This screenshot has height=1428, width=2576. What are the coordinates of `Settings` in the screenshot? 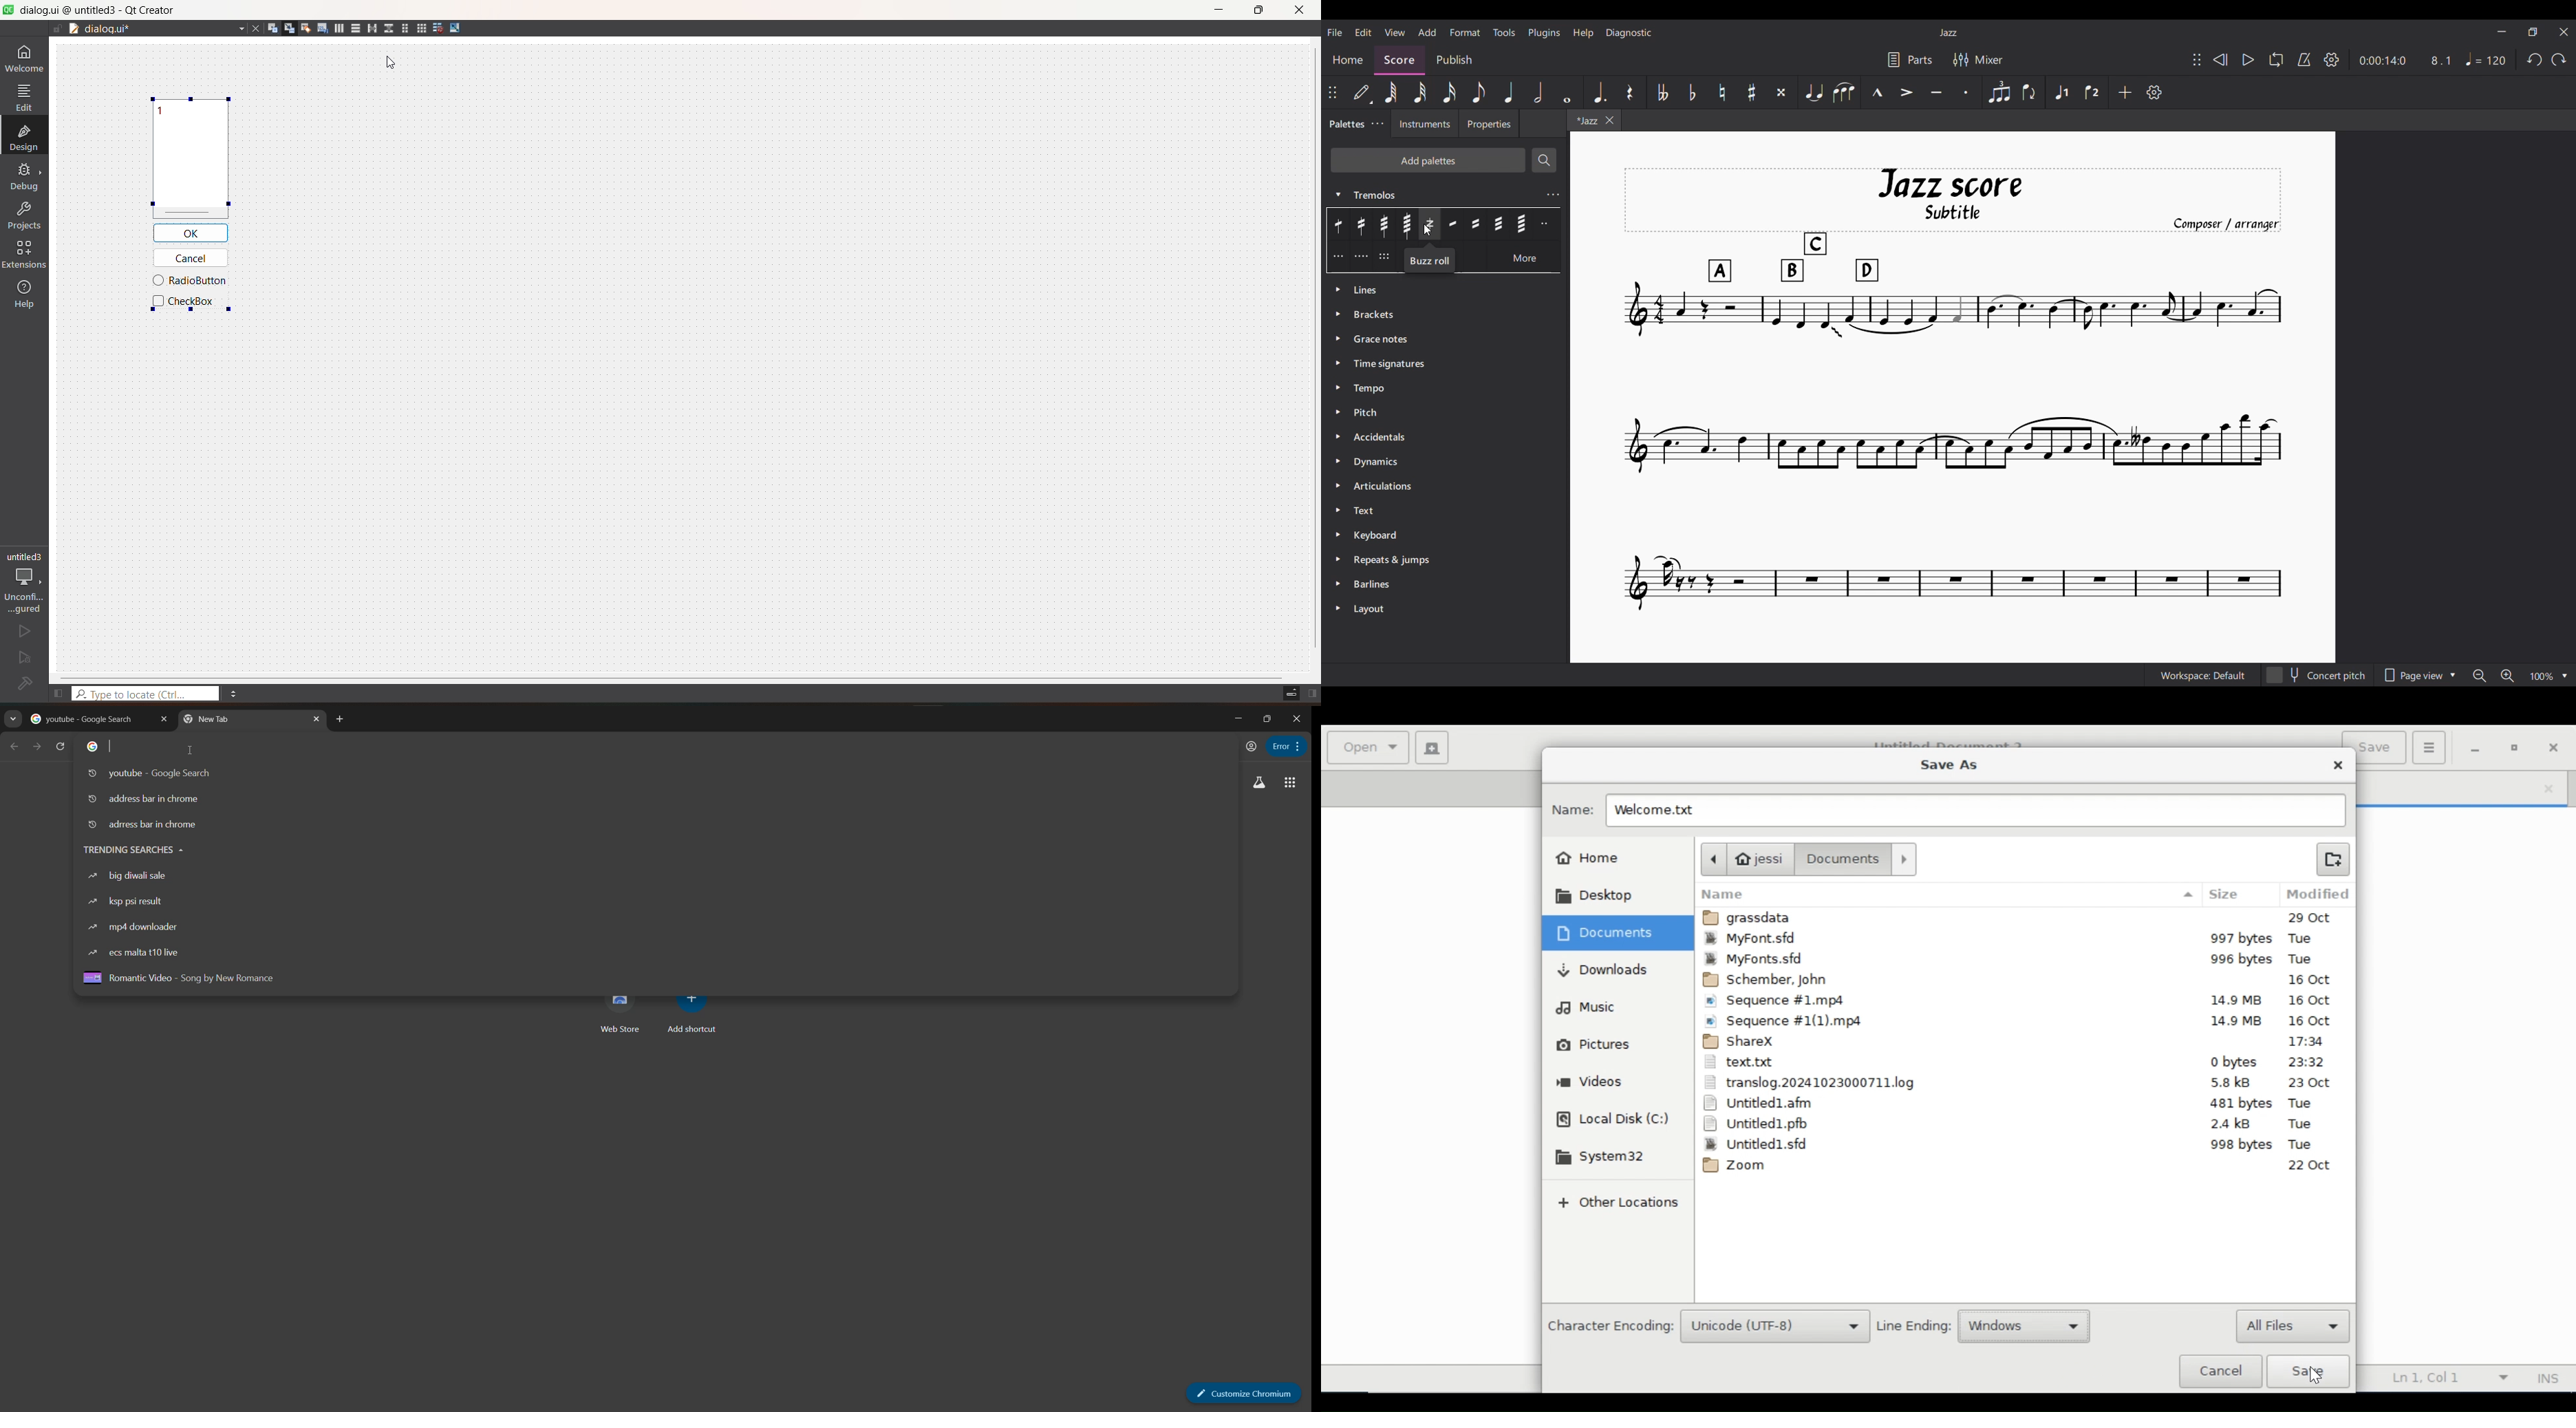 It's located at (2332, 59).